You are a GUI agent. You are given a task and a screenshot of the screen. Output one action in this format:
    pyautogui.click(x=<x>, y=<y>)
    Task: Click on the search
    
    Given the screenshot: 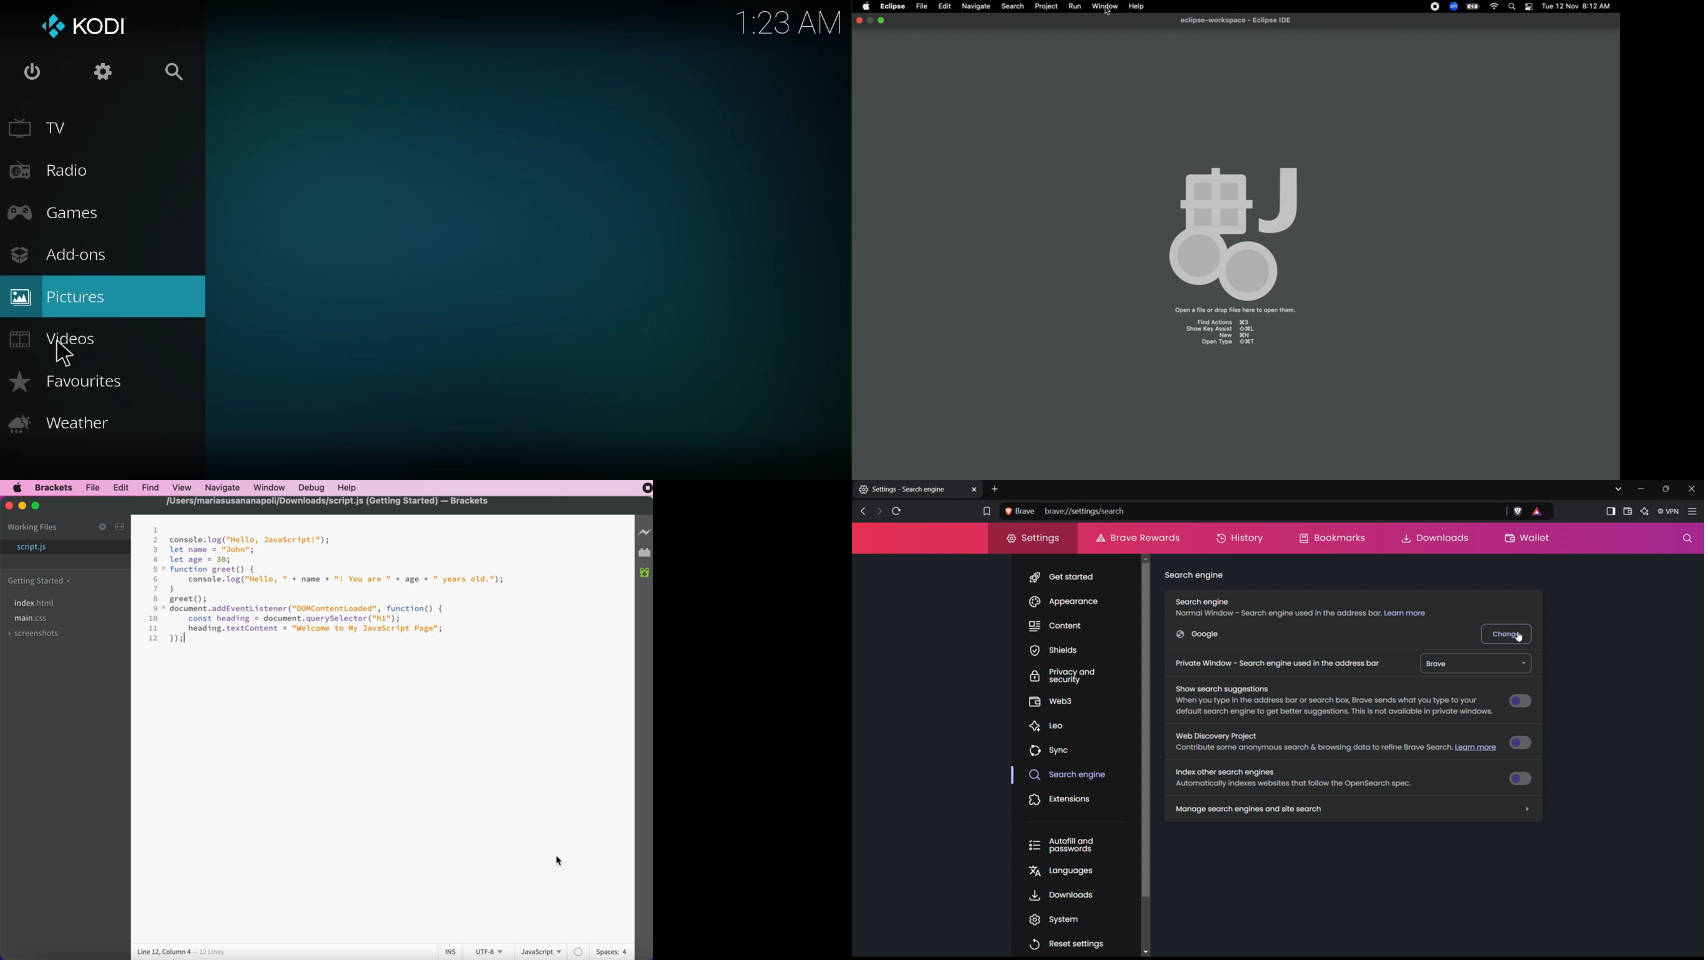 What is the action you would take?
    pyautogui.click(x=171, y=73)
    